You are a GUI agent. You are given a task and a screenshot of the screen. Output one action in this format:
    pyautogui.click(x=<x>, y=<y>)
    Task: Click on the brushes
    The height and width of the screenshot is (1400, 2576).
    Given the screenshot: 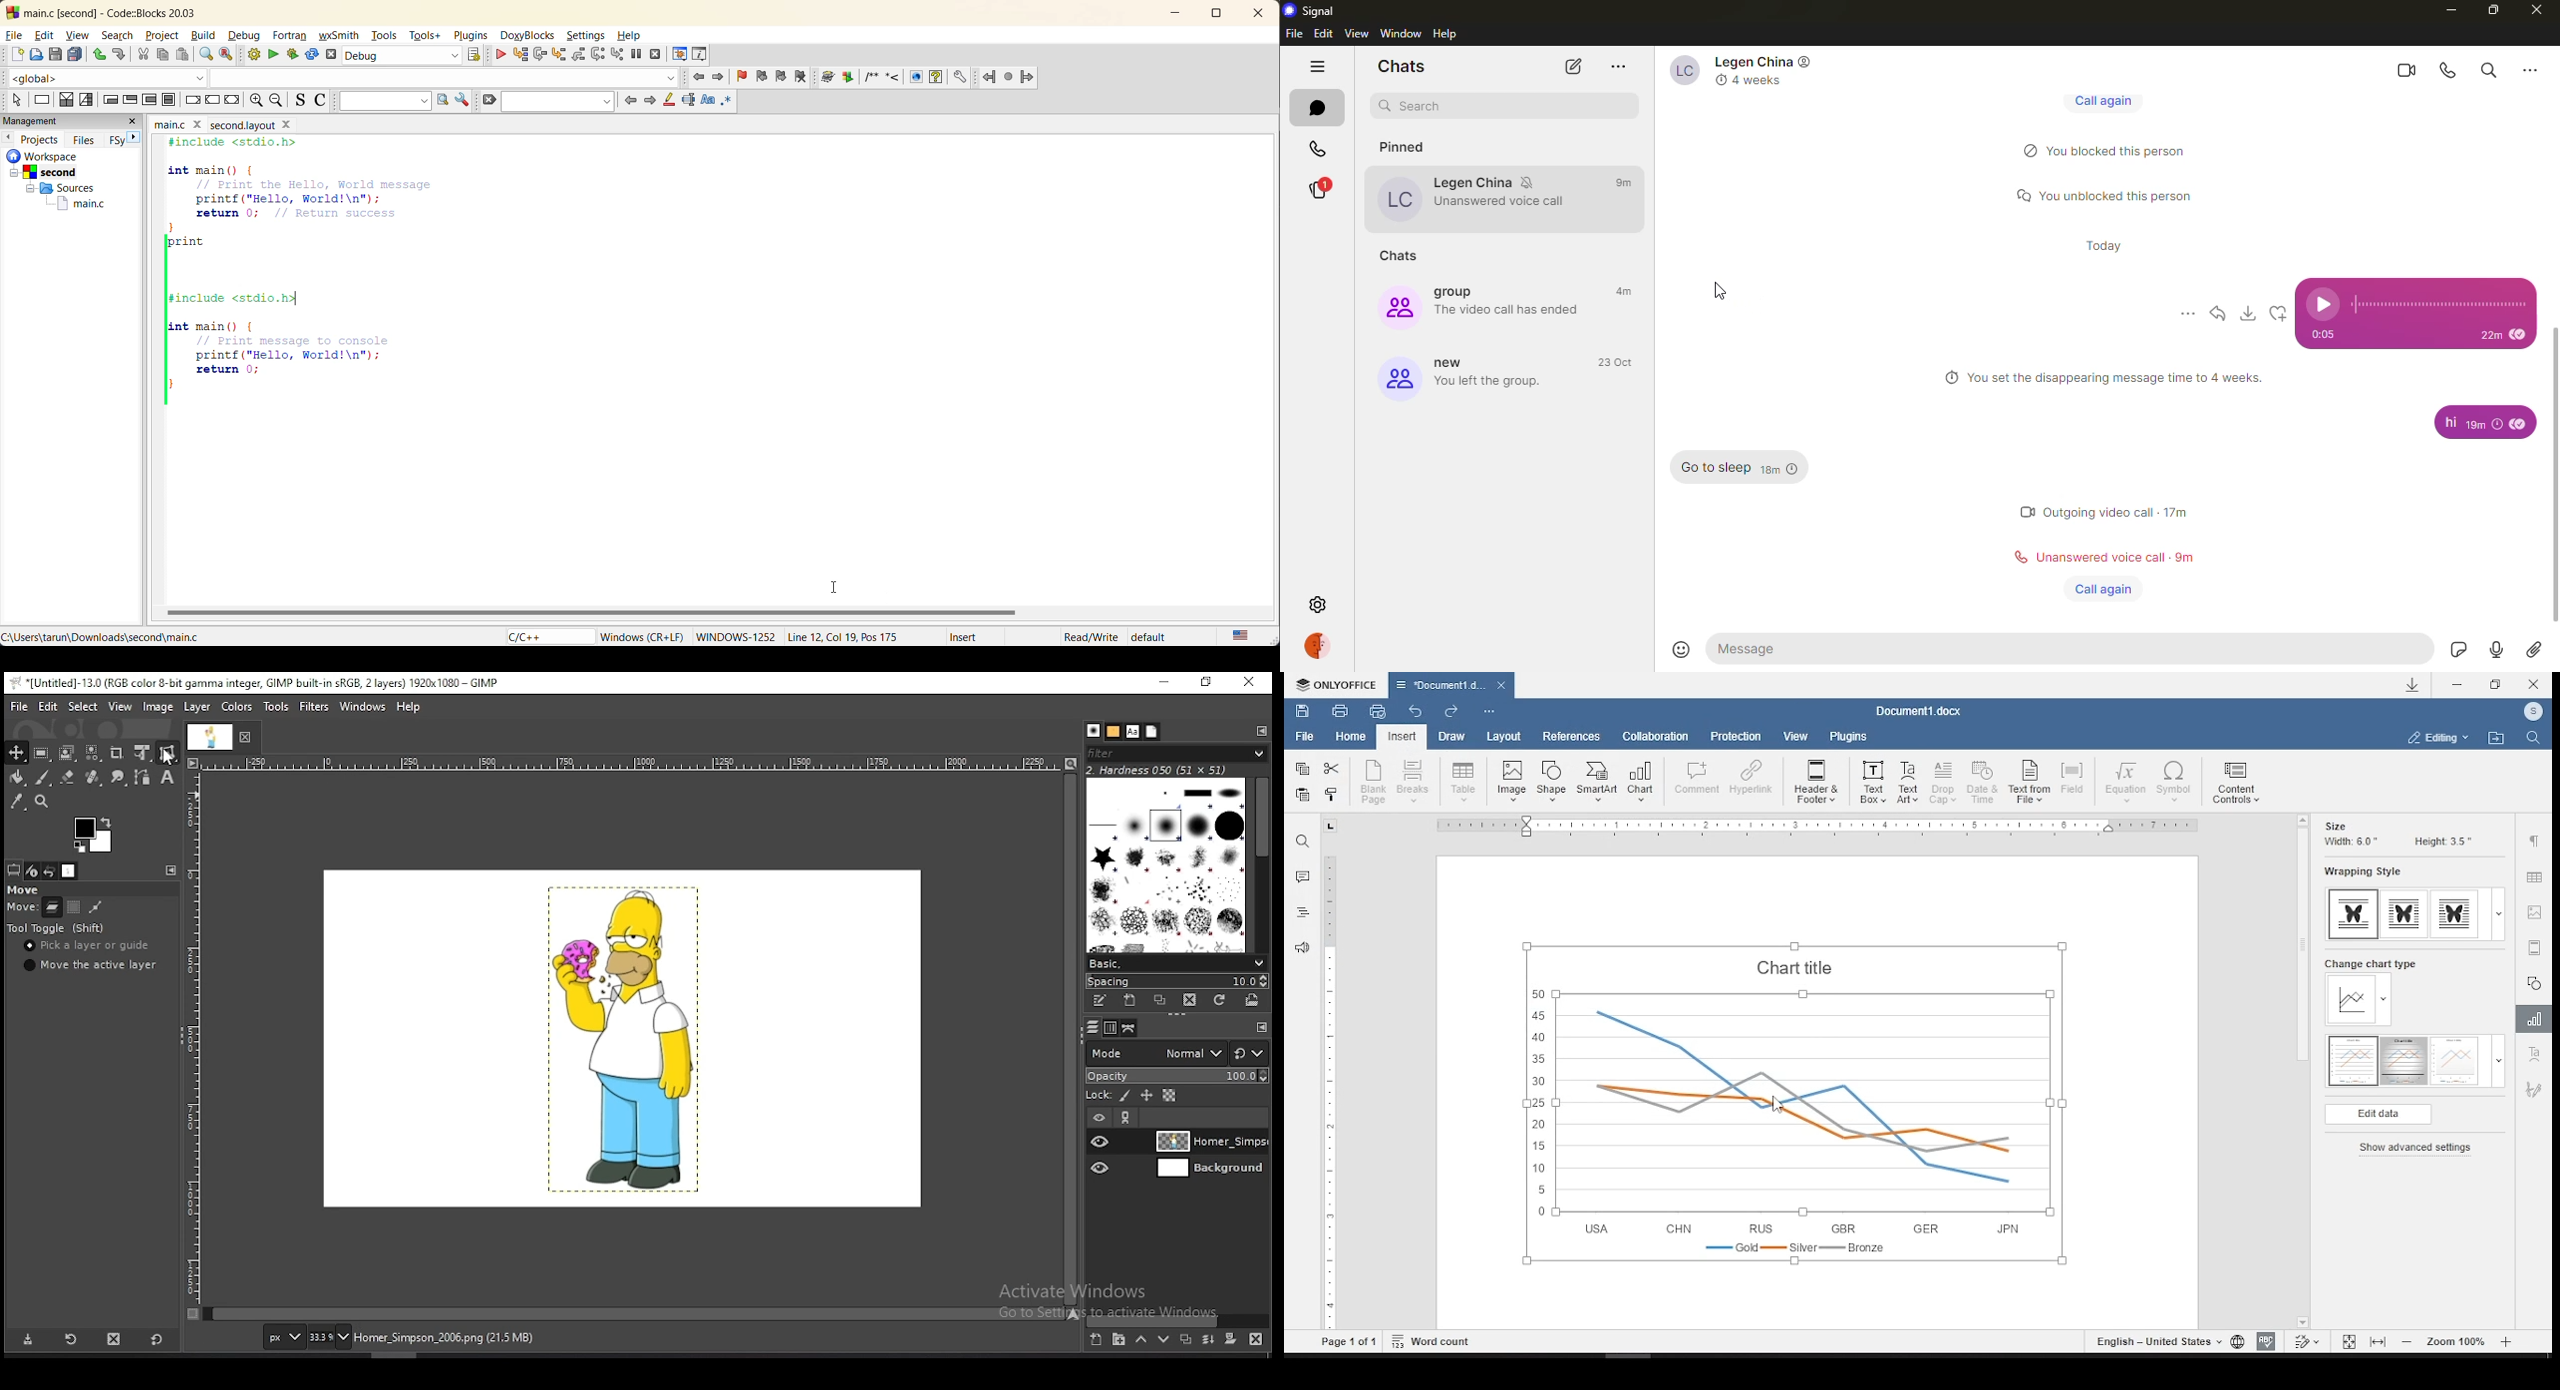 What is the action you would take?
    pyautogui.click(x=1168, y=863)
    